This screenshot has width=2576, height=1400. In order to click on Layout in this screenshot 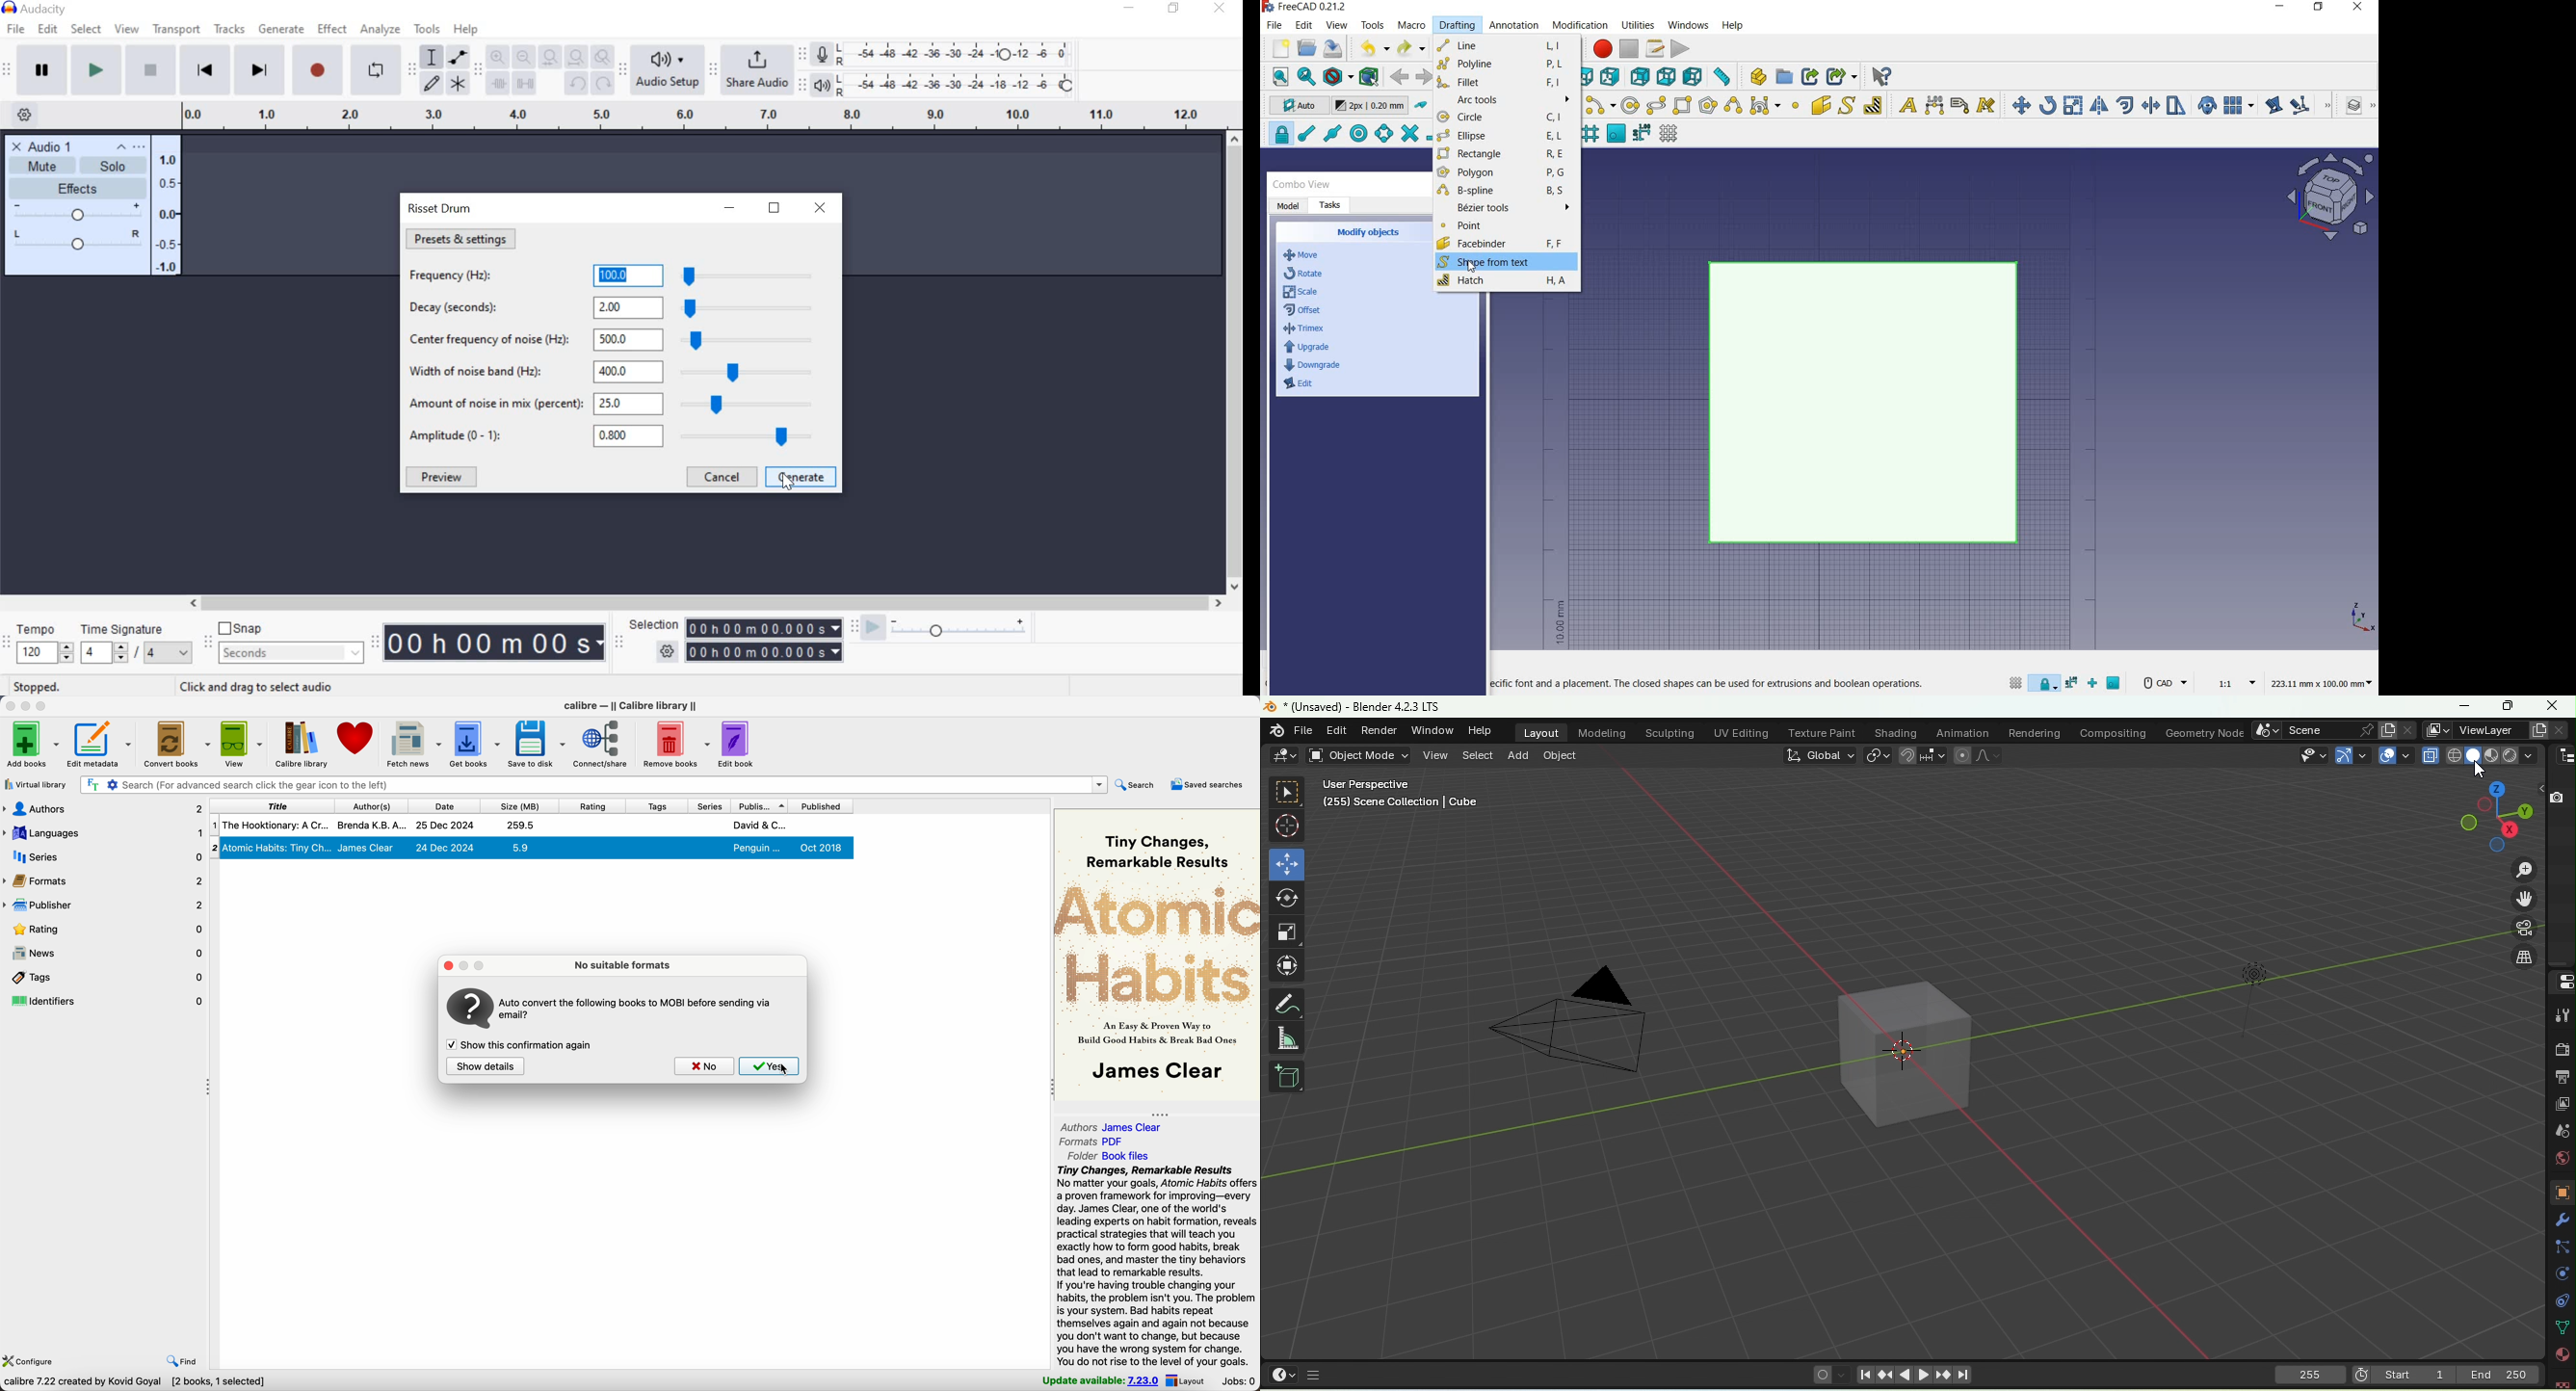, I will do `click(1544, 732)`.